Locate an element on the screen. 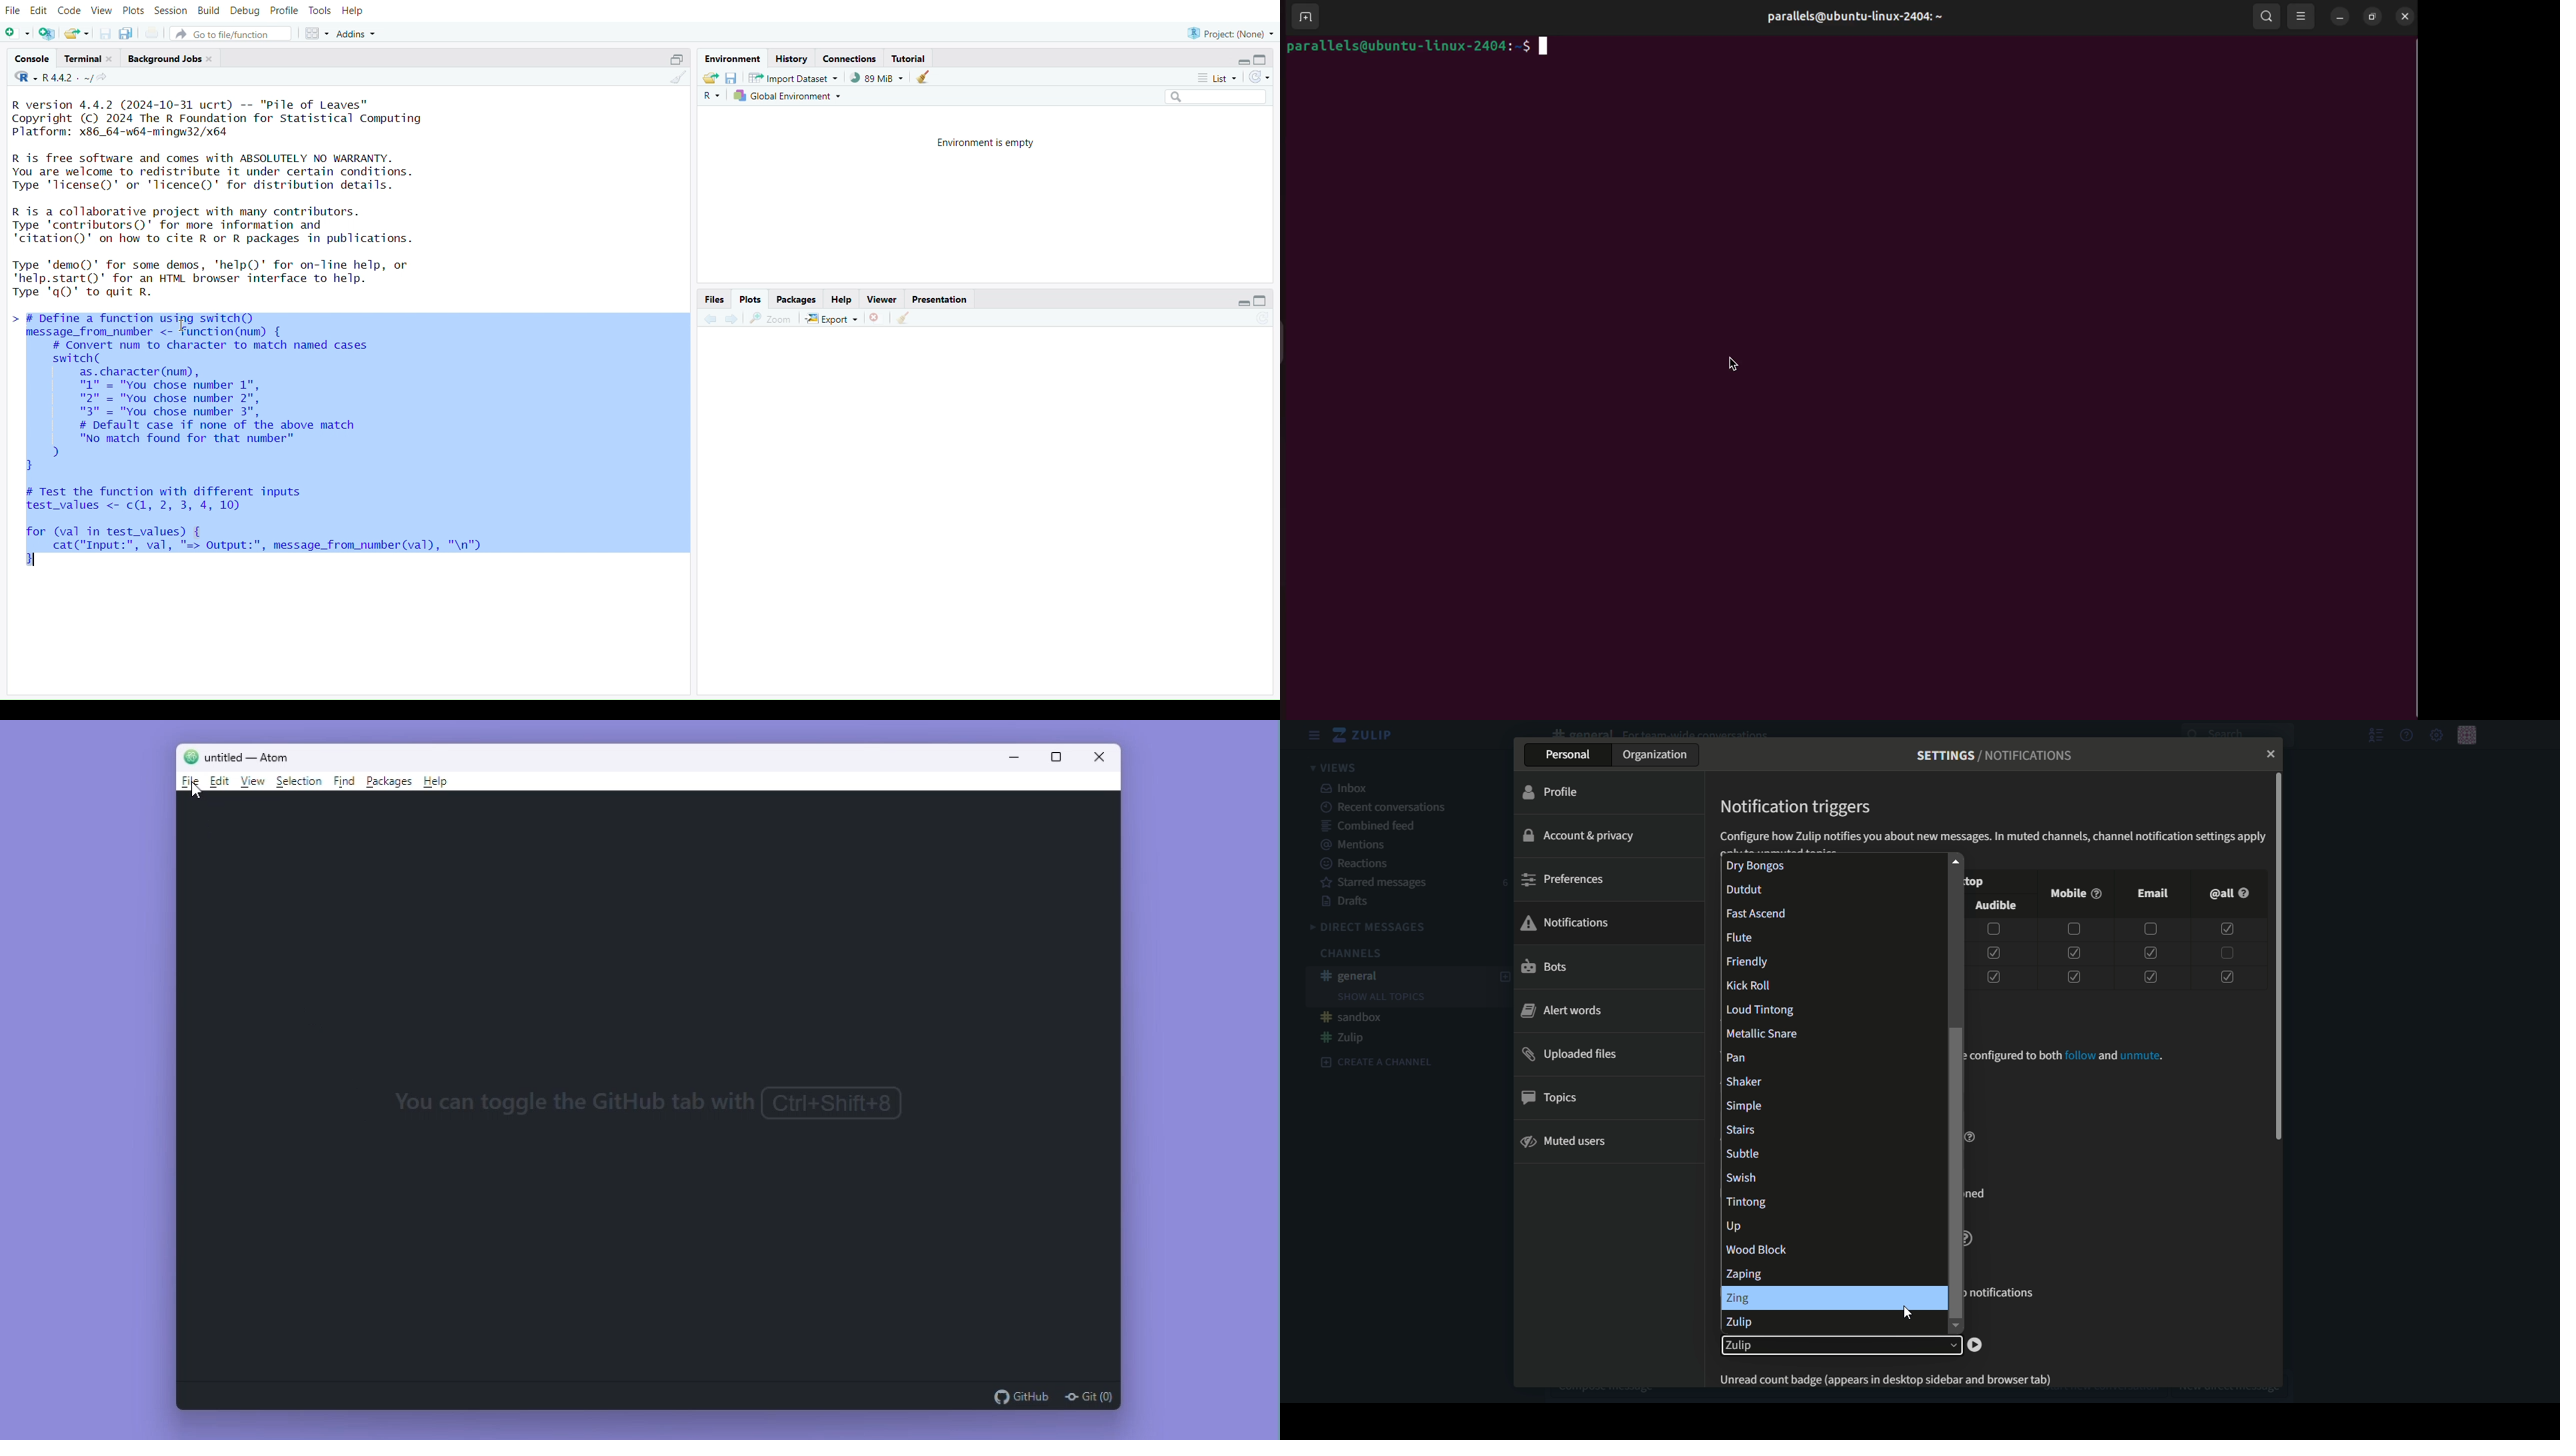  checkbox is located at coordinates (2146, 975).